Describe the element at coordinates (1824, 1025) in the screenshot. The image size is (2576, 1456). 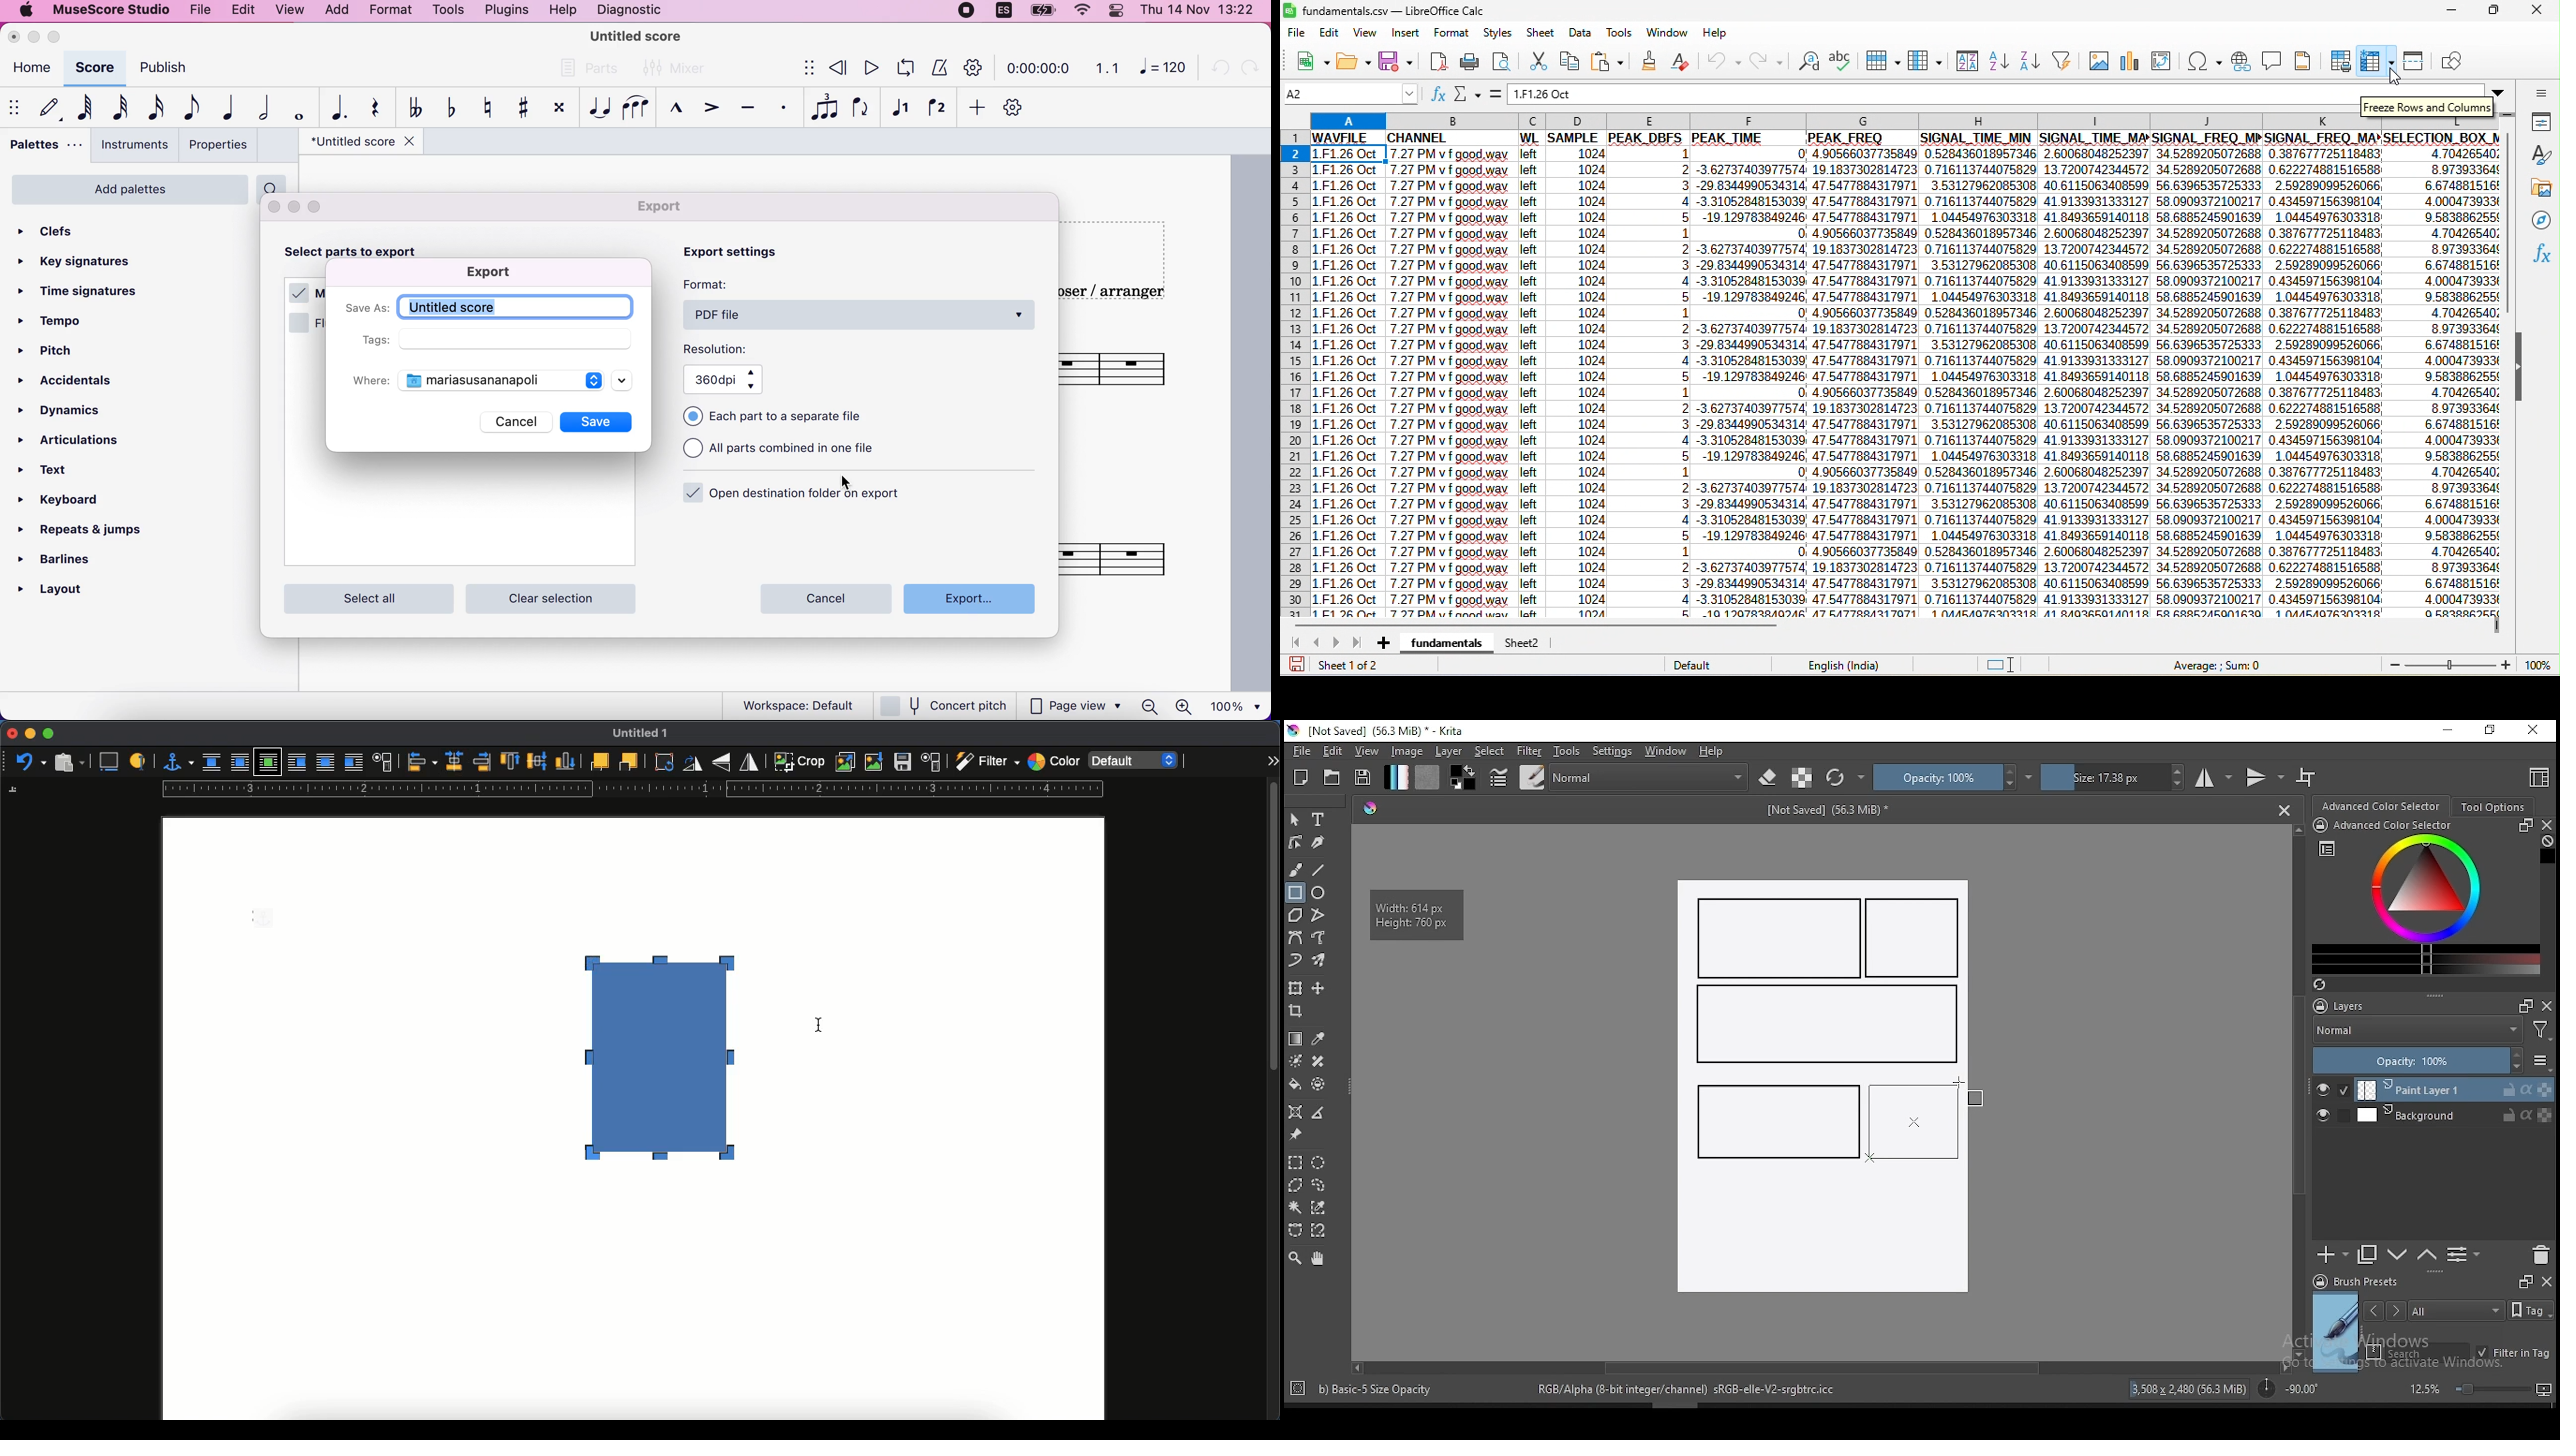
I see `new rectangle` at that location.